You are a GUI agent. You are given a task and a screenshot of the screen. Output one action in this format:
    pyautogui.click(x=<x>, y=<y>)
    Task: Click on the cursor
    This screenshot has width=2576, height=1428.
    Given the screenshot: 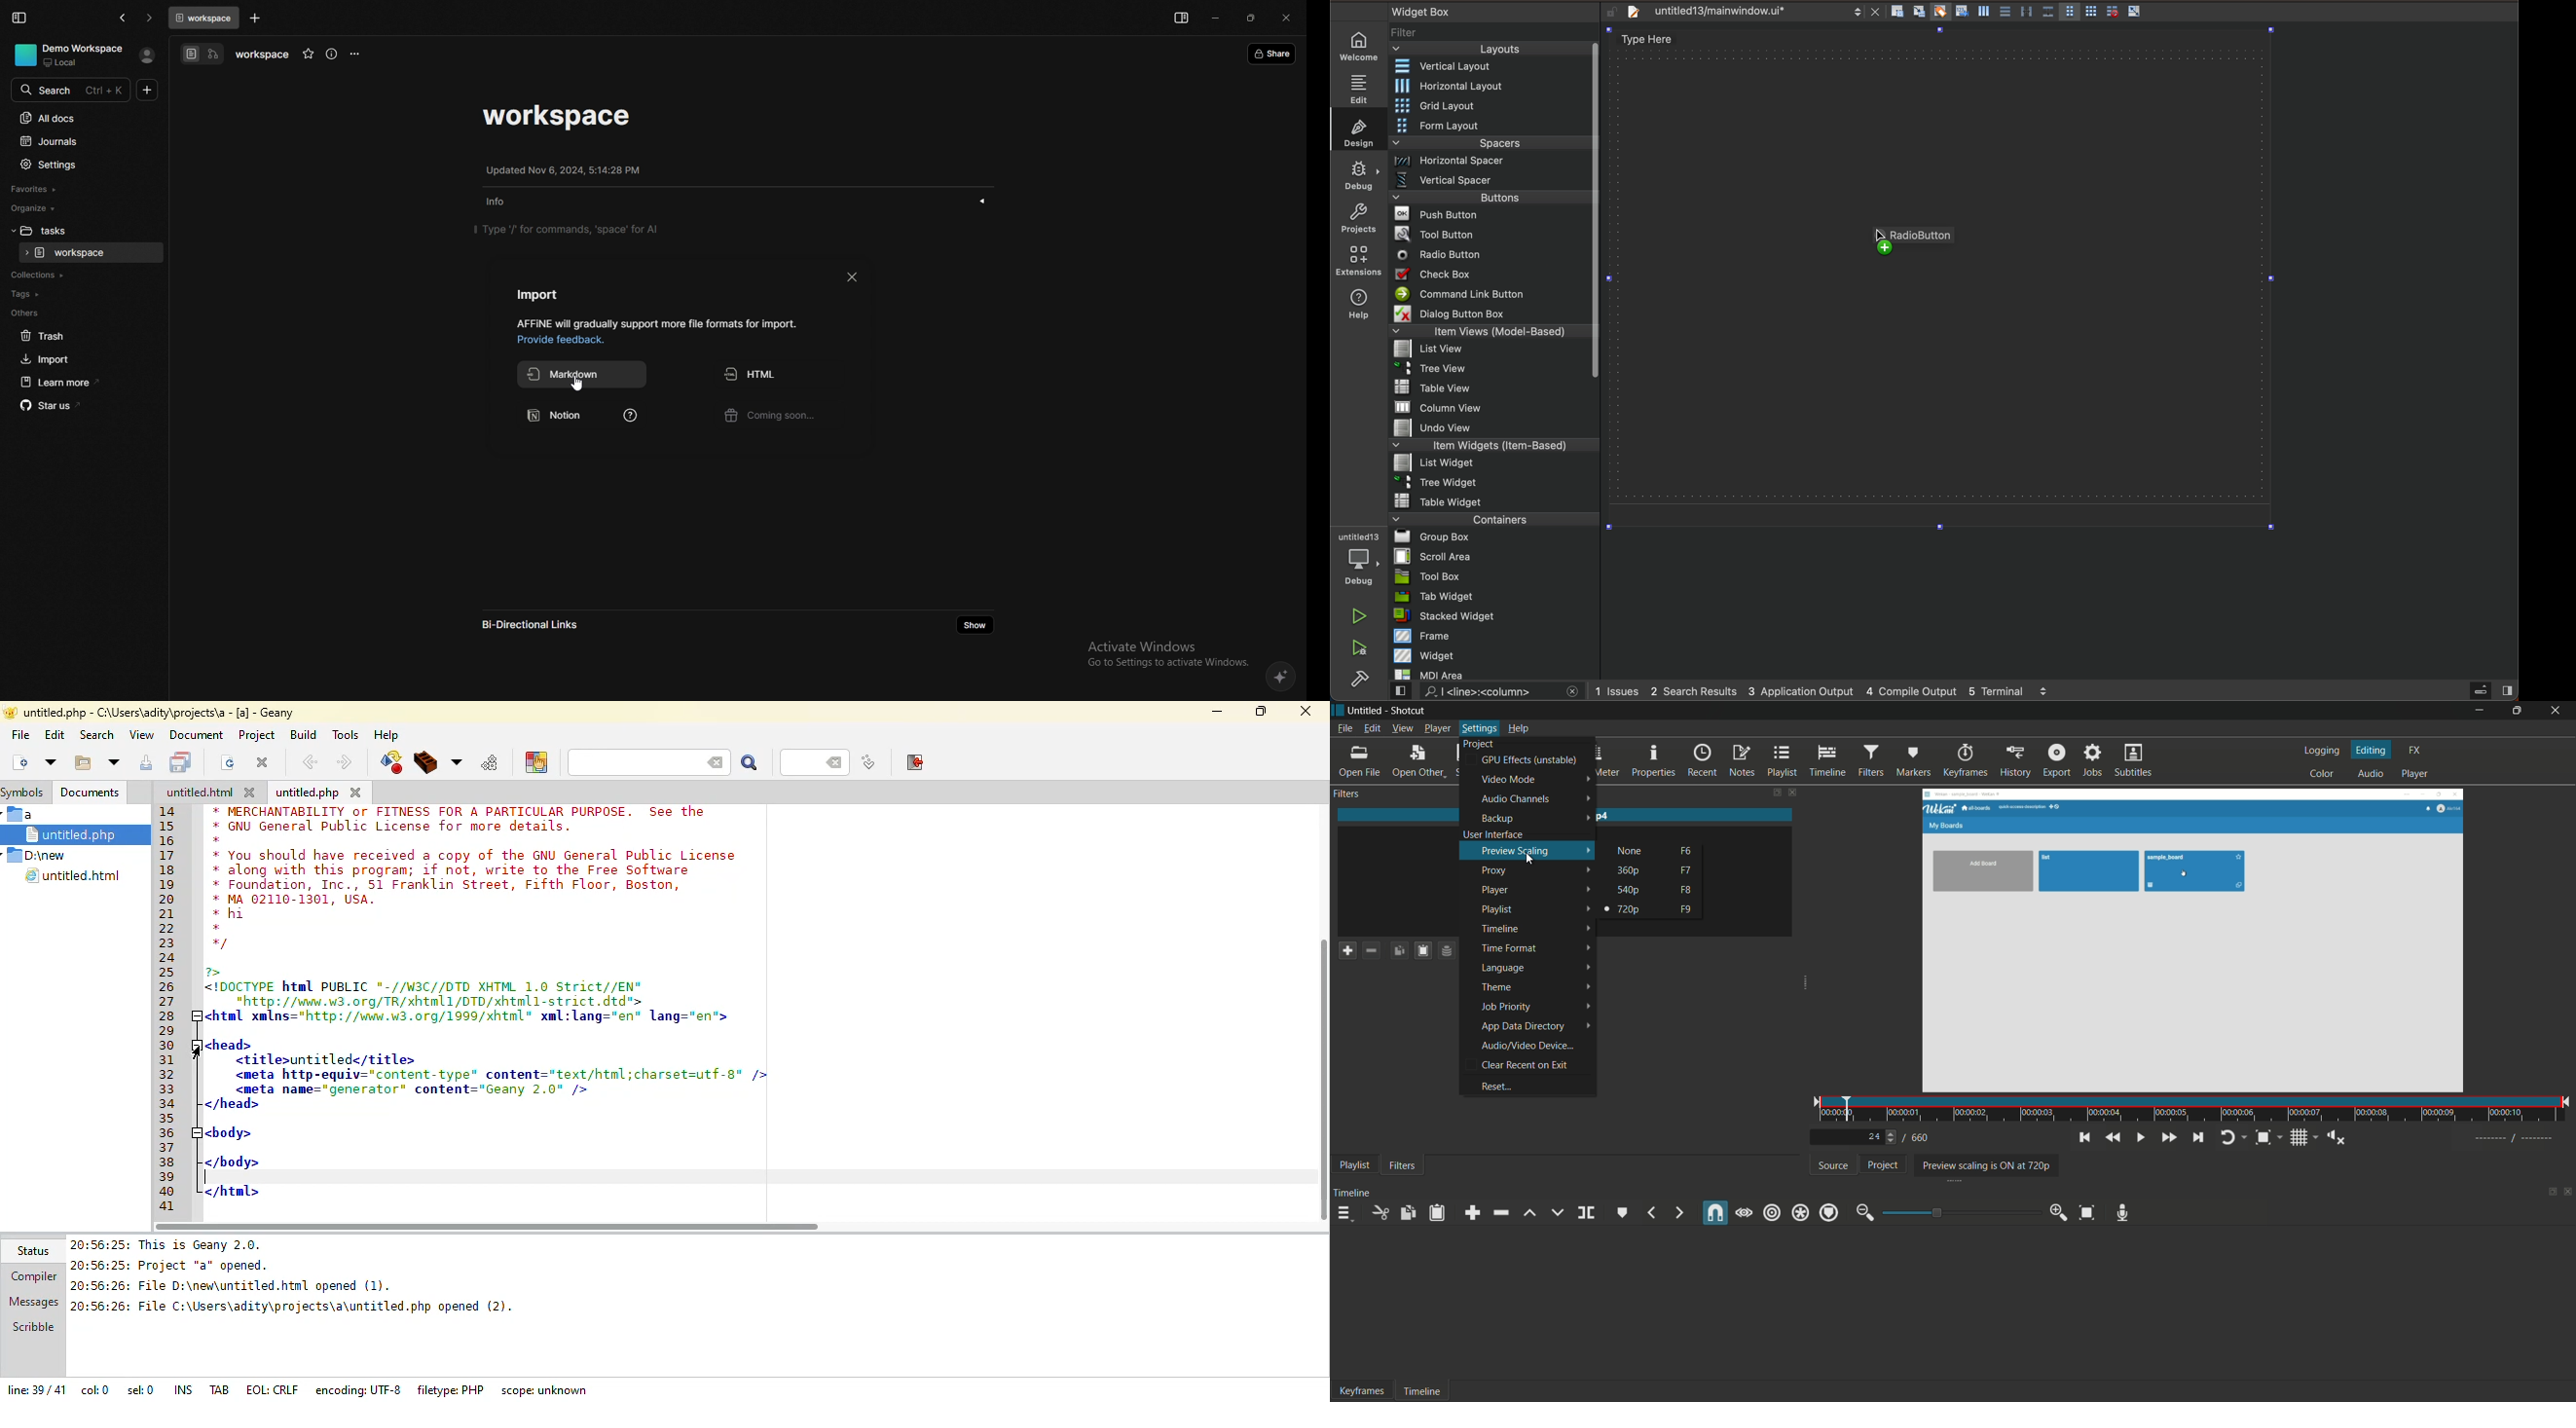 What is the action you would take?
    pyautogui.click(x=1531, y=861)
    